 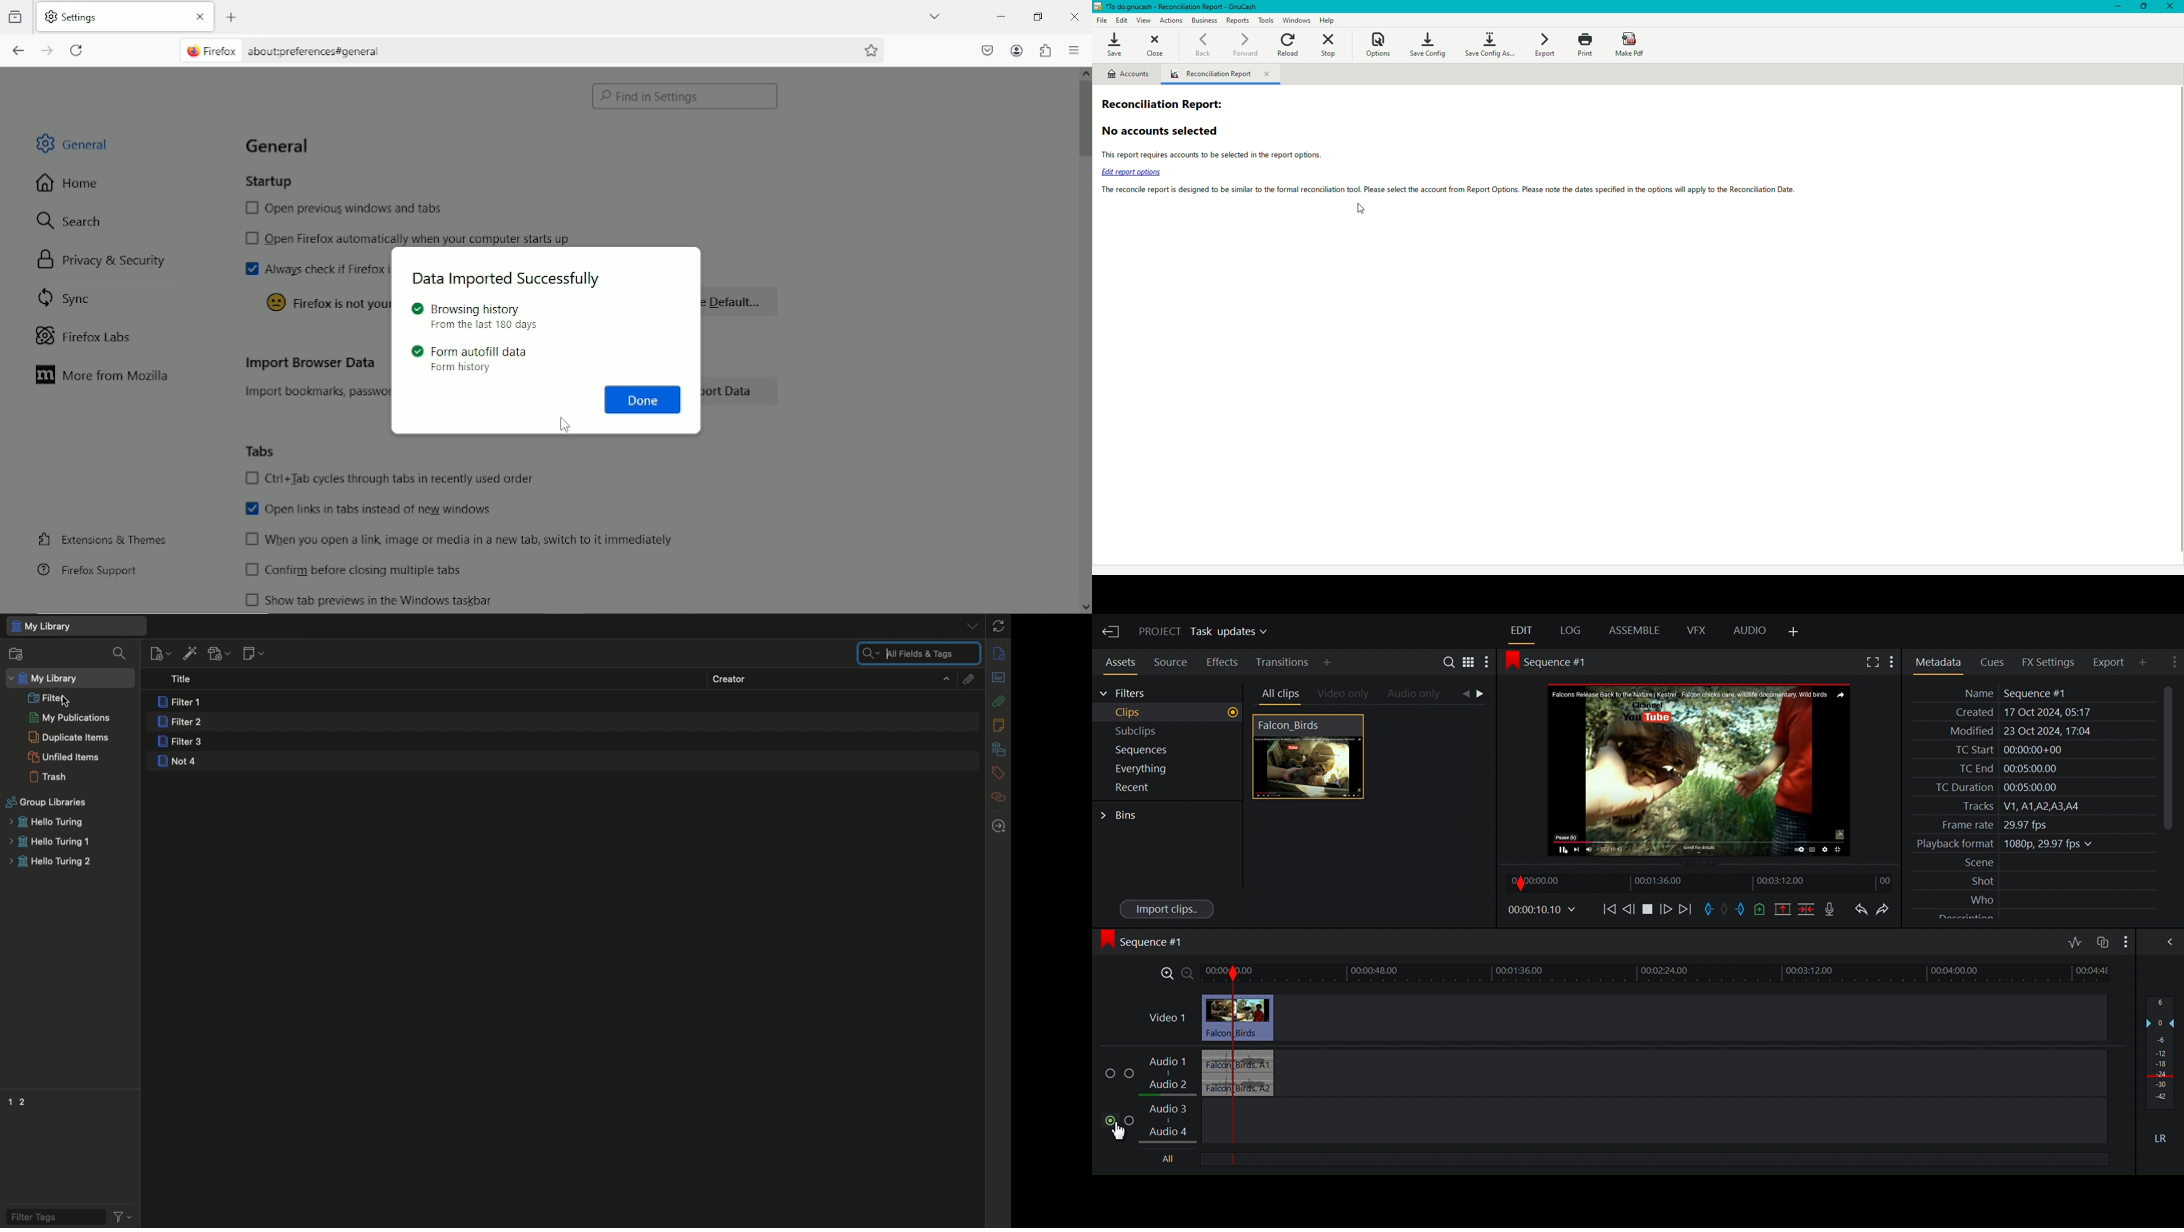 I want to click on Accounts, so click(x=1126, y=75).